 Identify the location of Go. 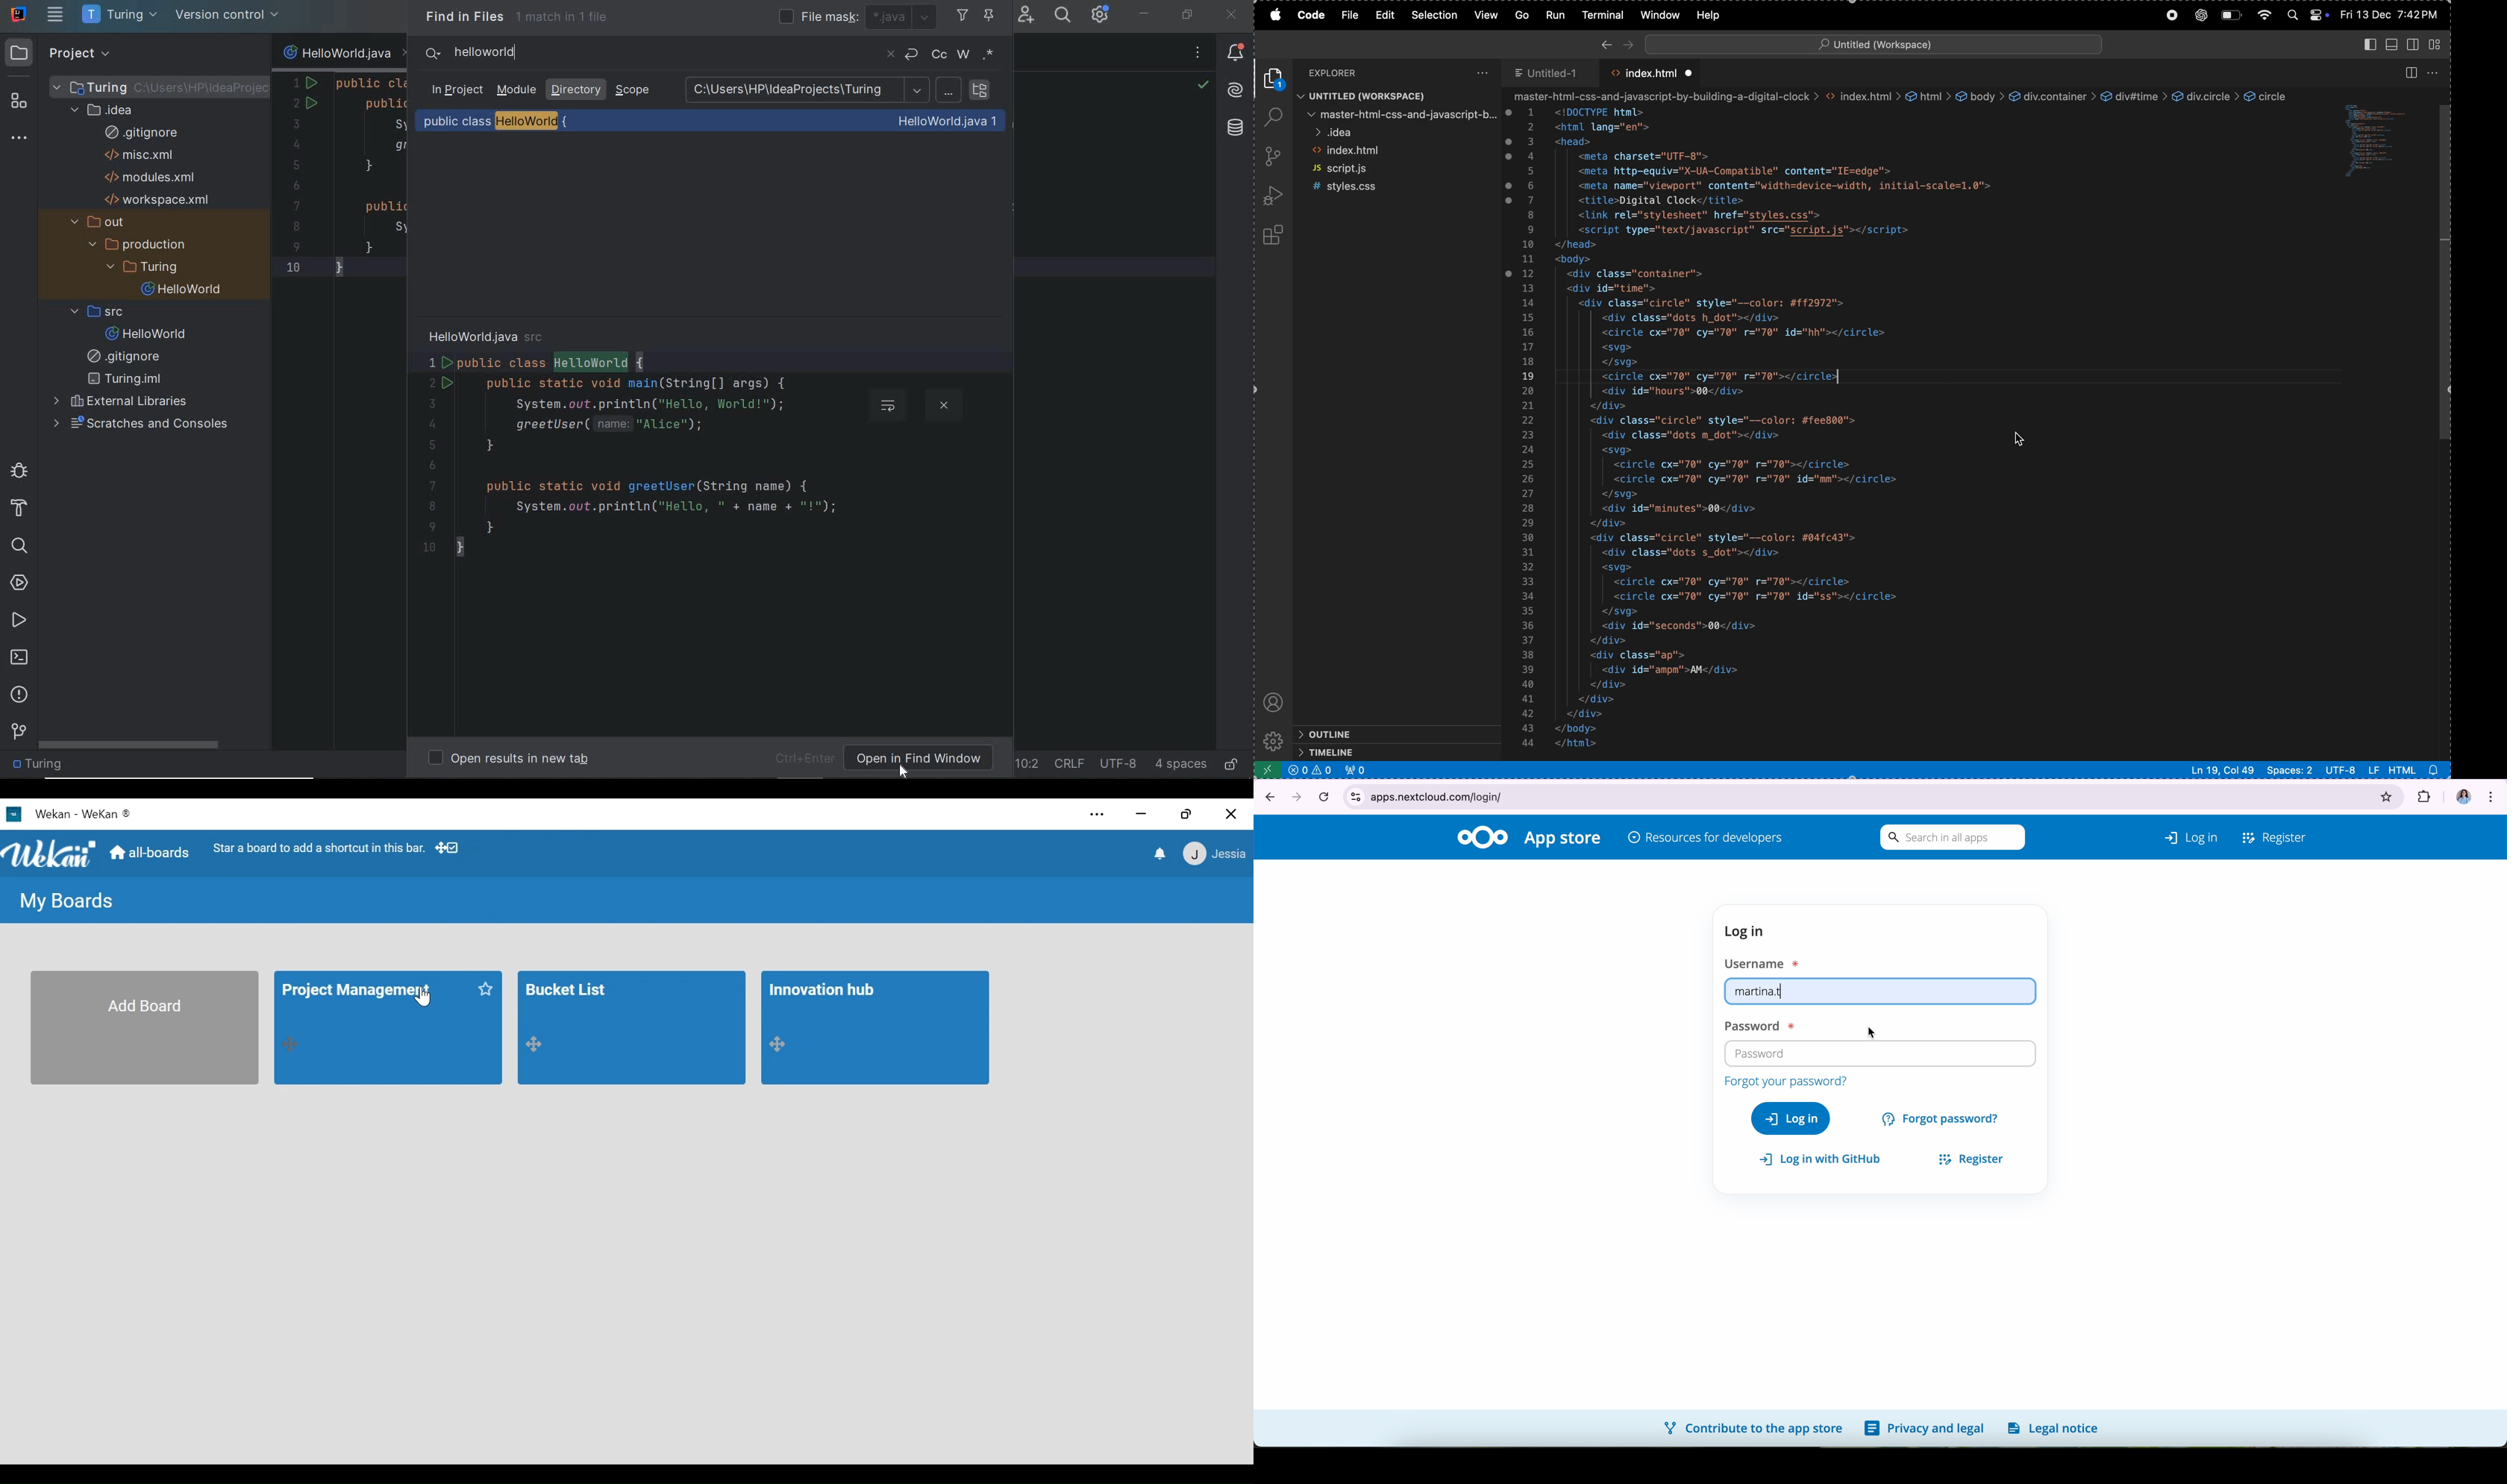
(1524, 15).